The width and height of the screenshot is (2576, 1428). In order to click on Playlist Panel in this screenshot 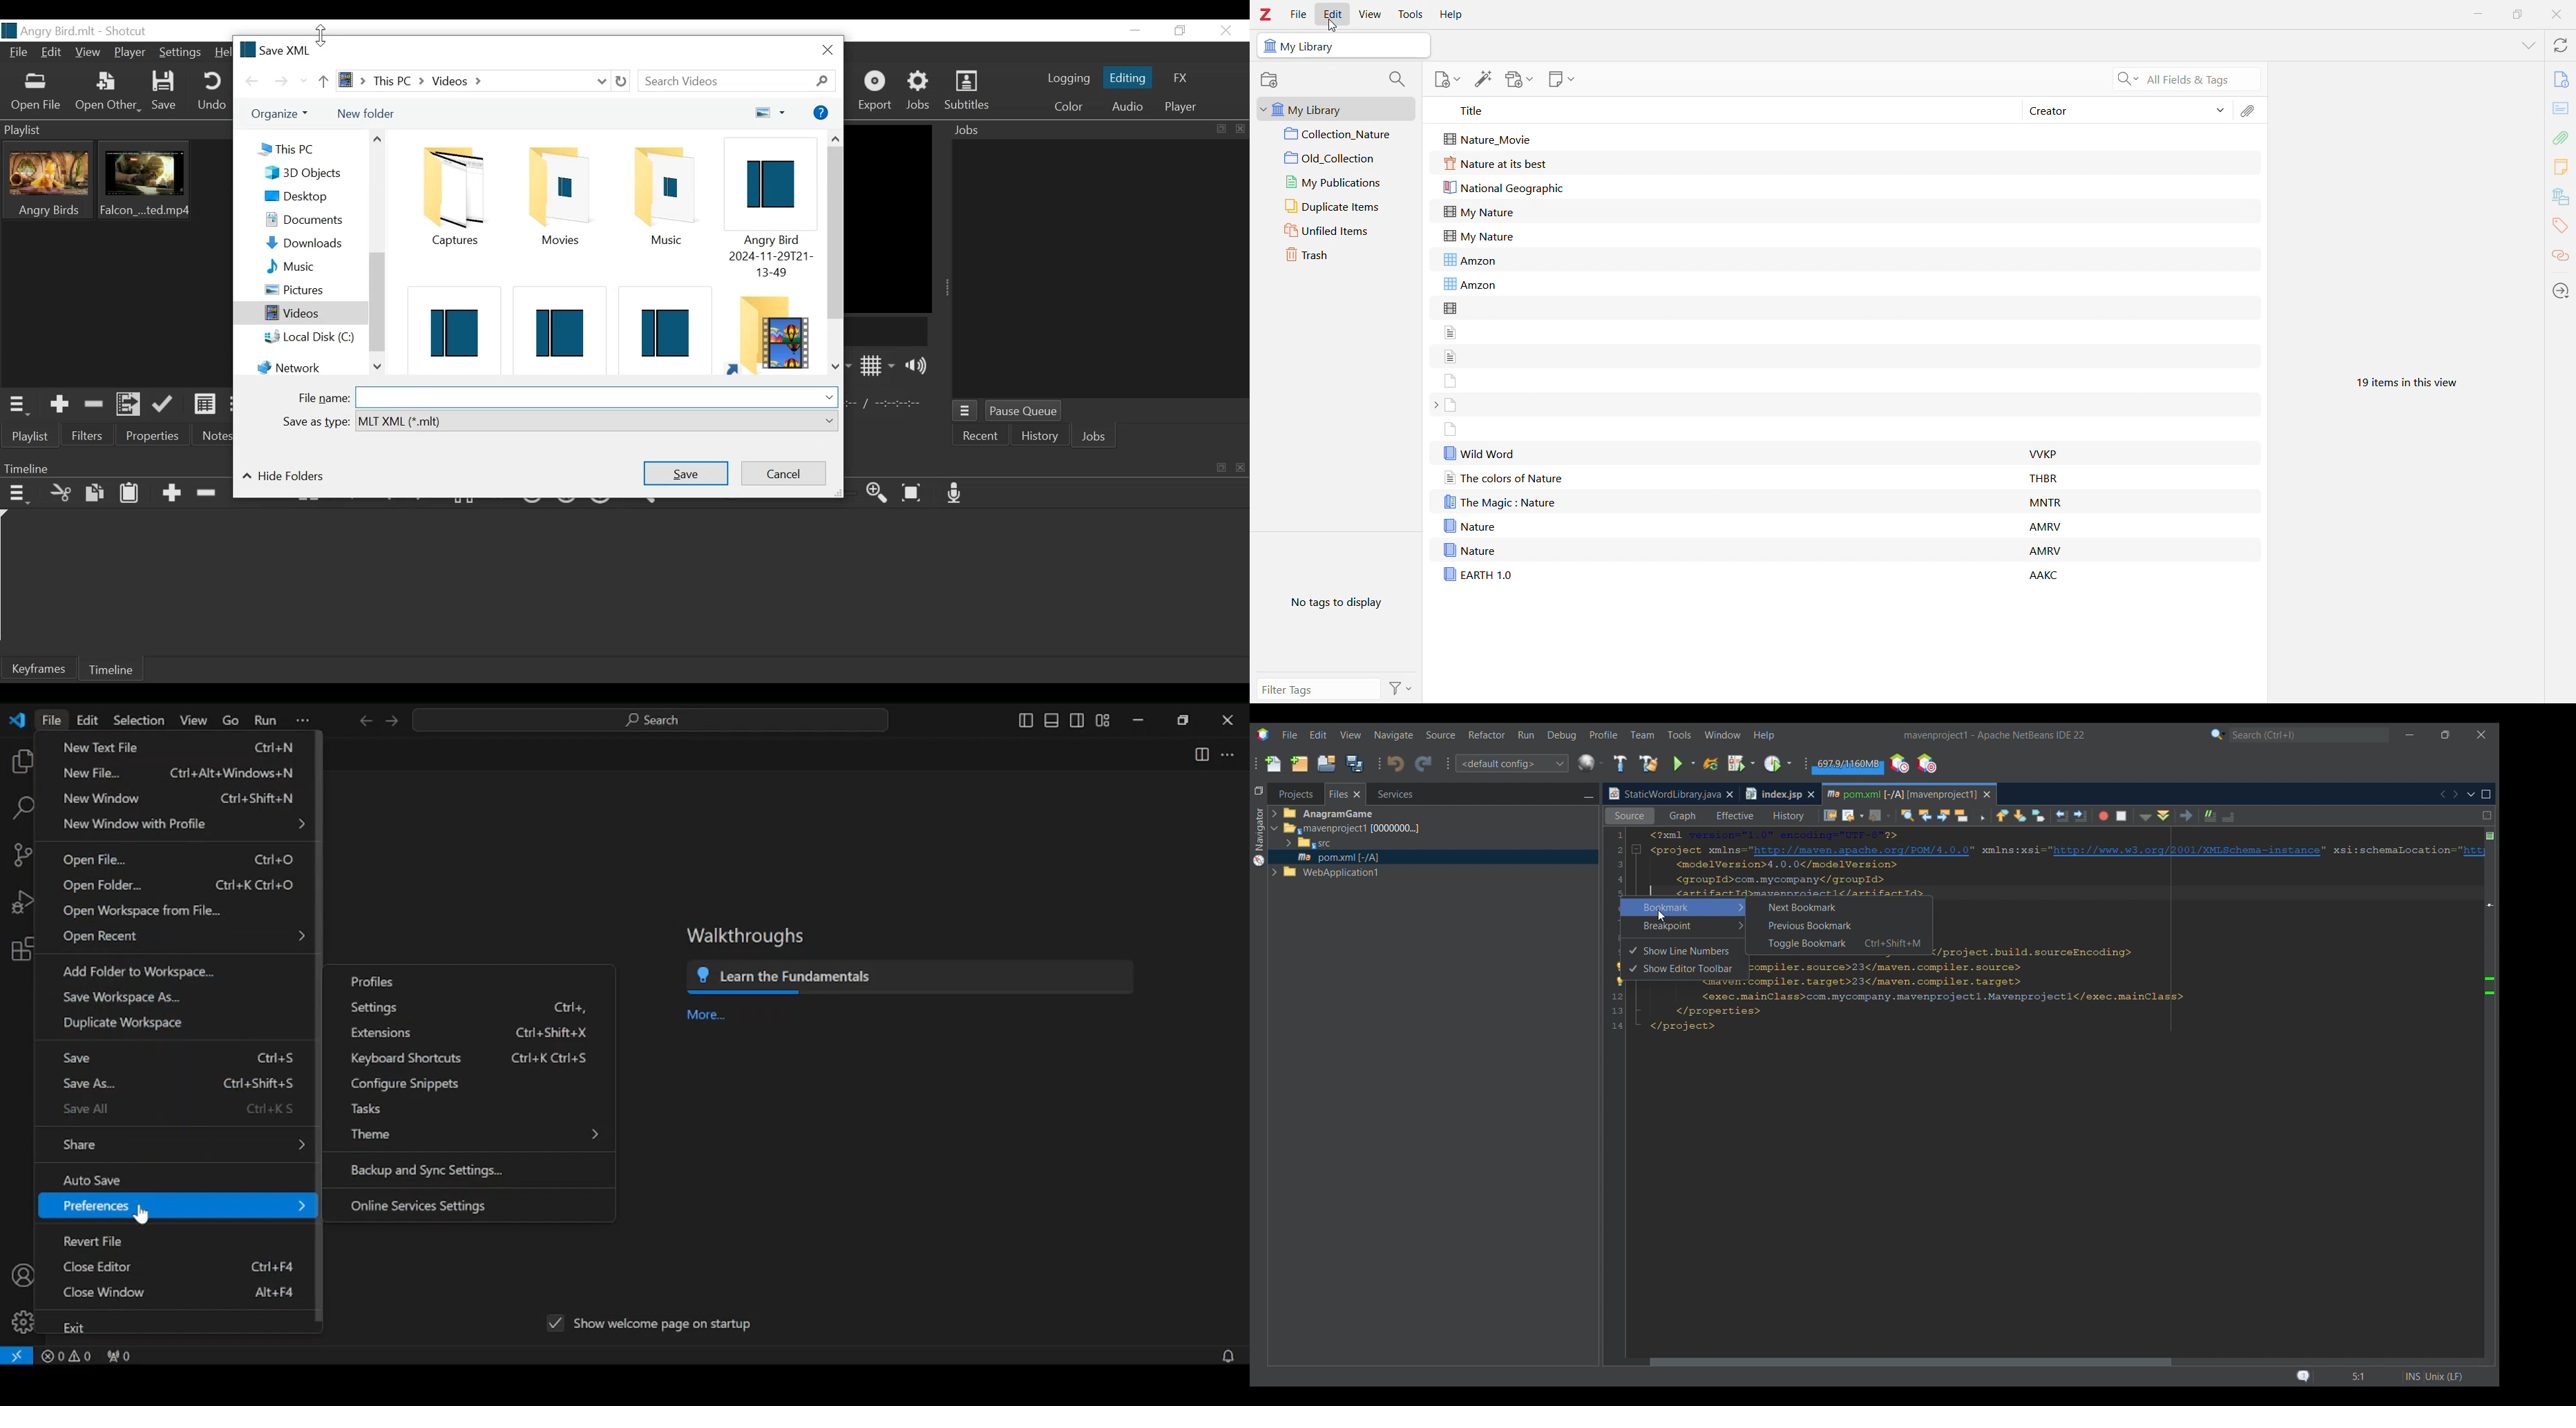, I will do `click(113, 128)`.